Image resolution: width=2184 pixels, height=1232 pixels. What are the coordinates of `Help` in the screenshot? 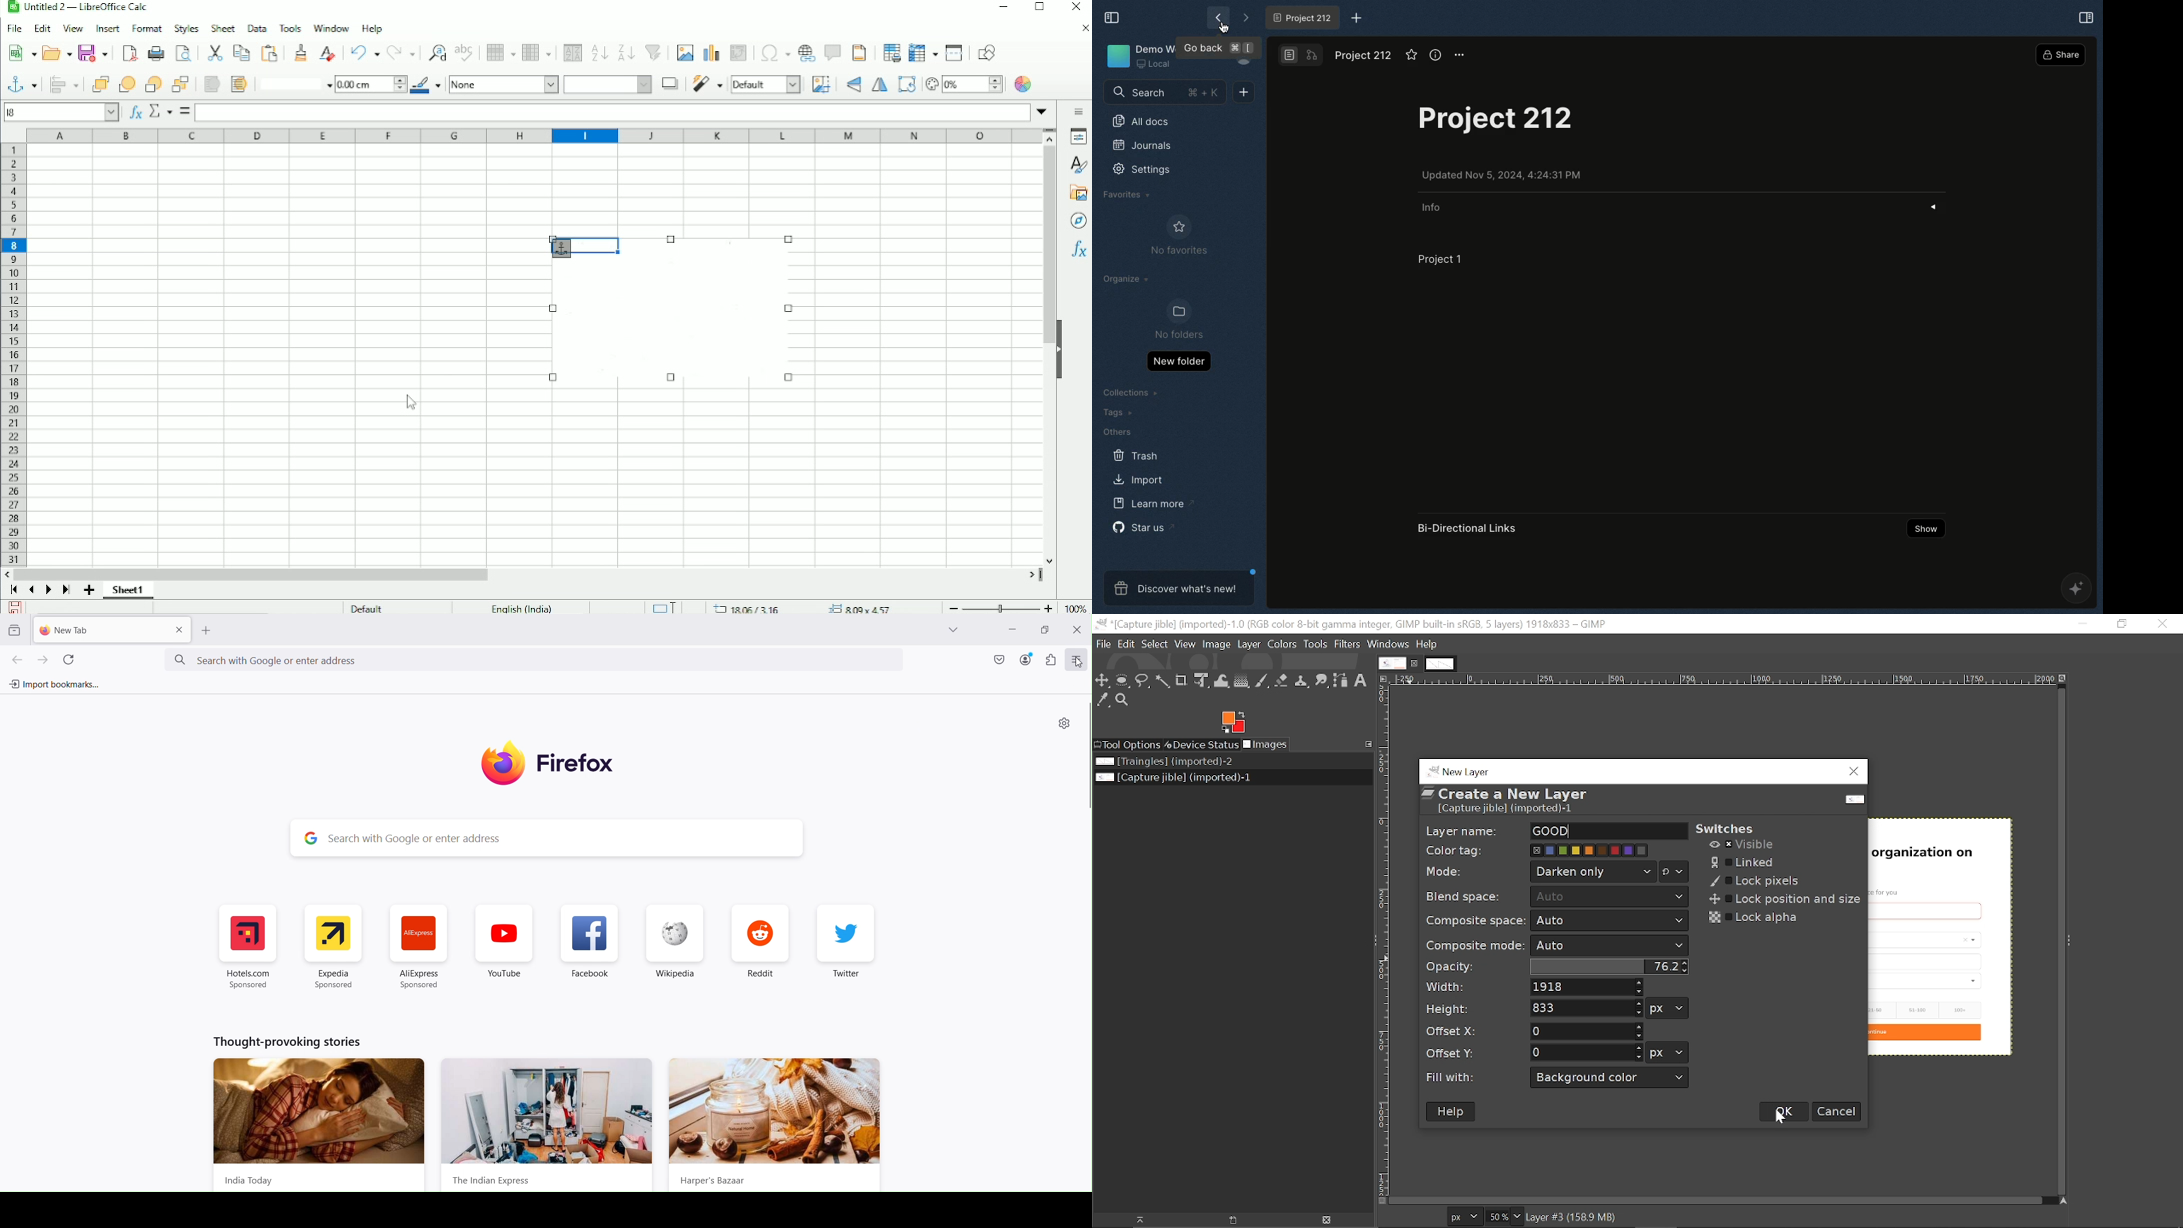 It's located at (1426, 645).